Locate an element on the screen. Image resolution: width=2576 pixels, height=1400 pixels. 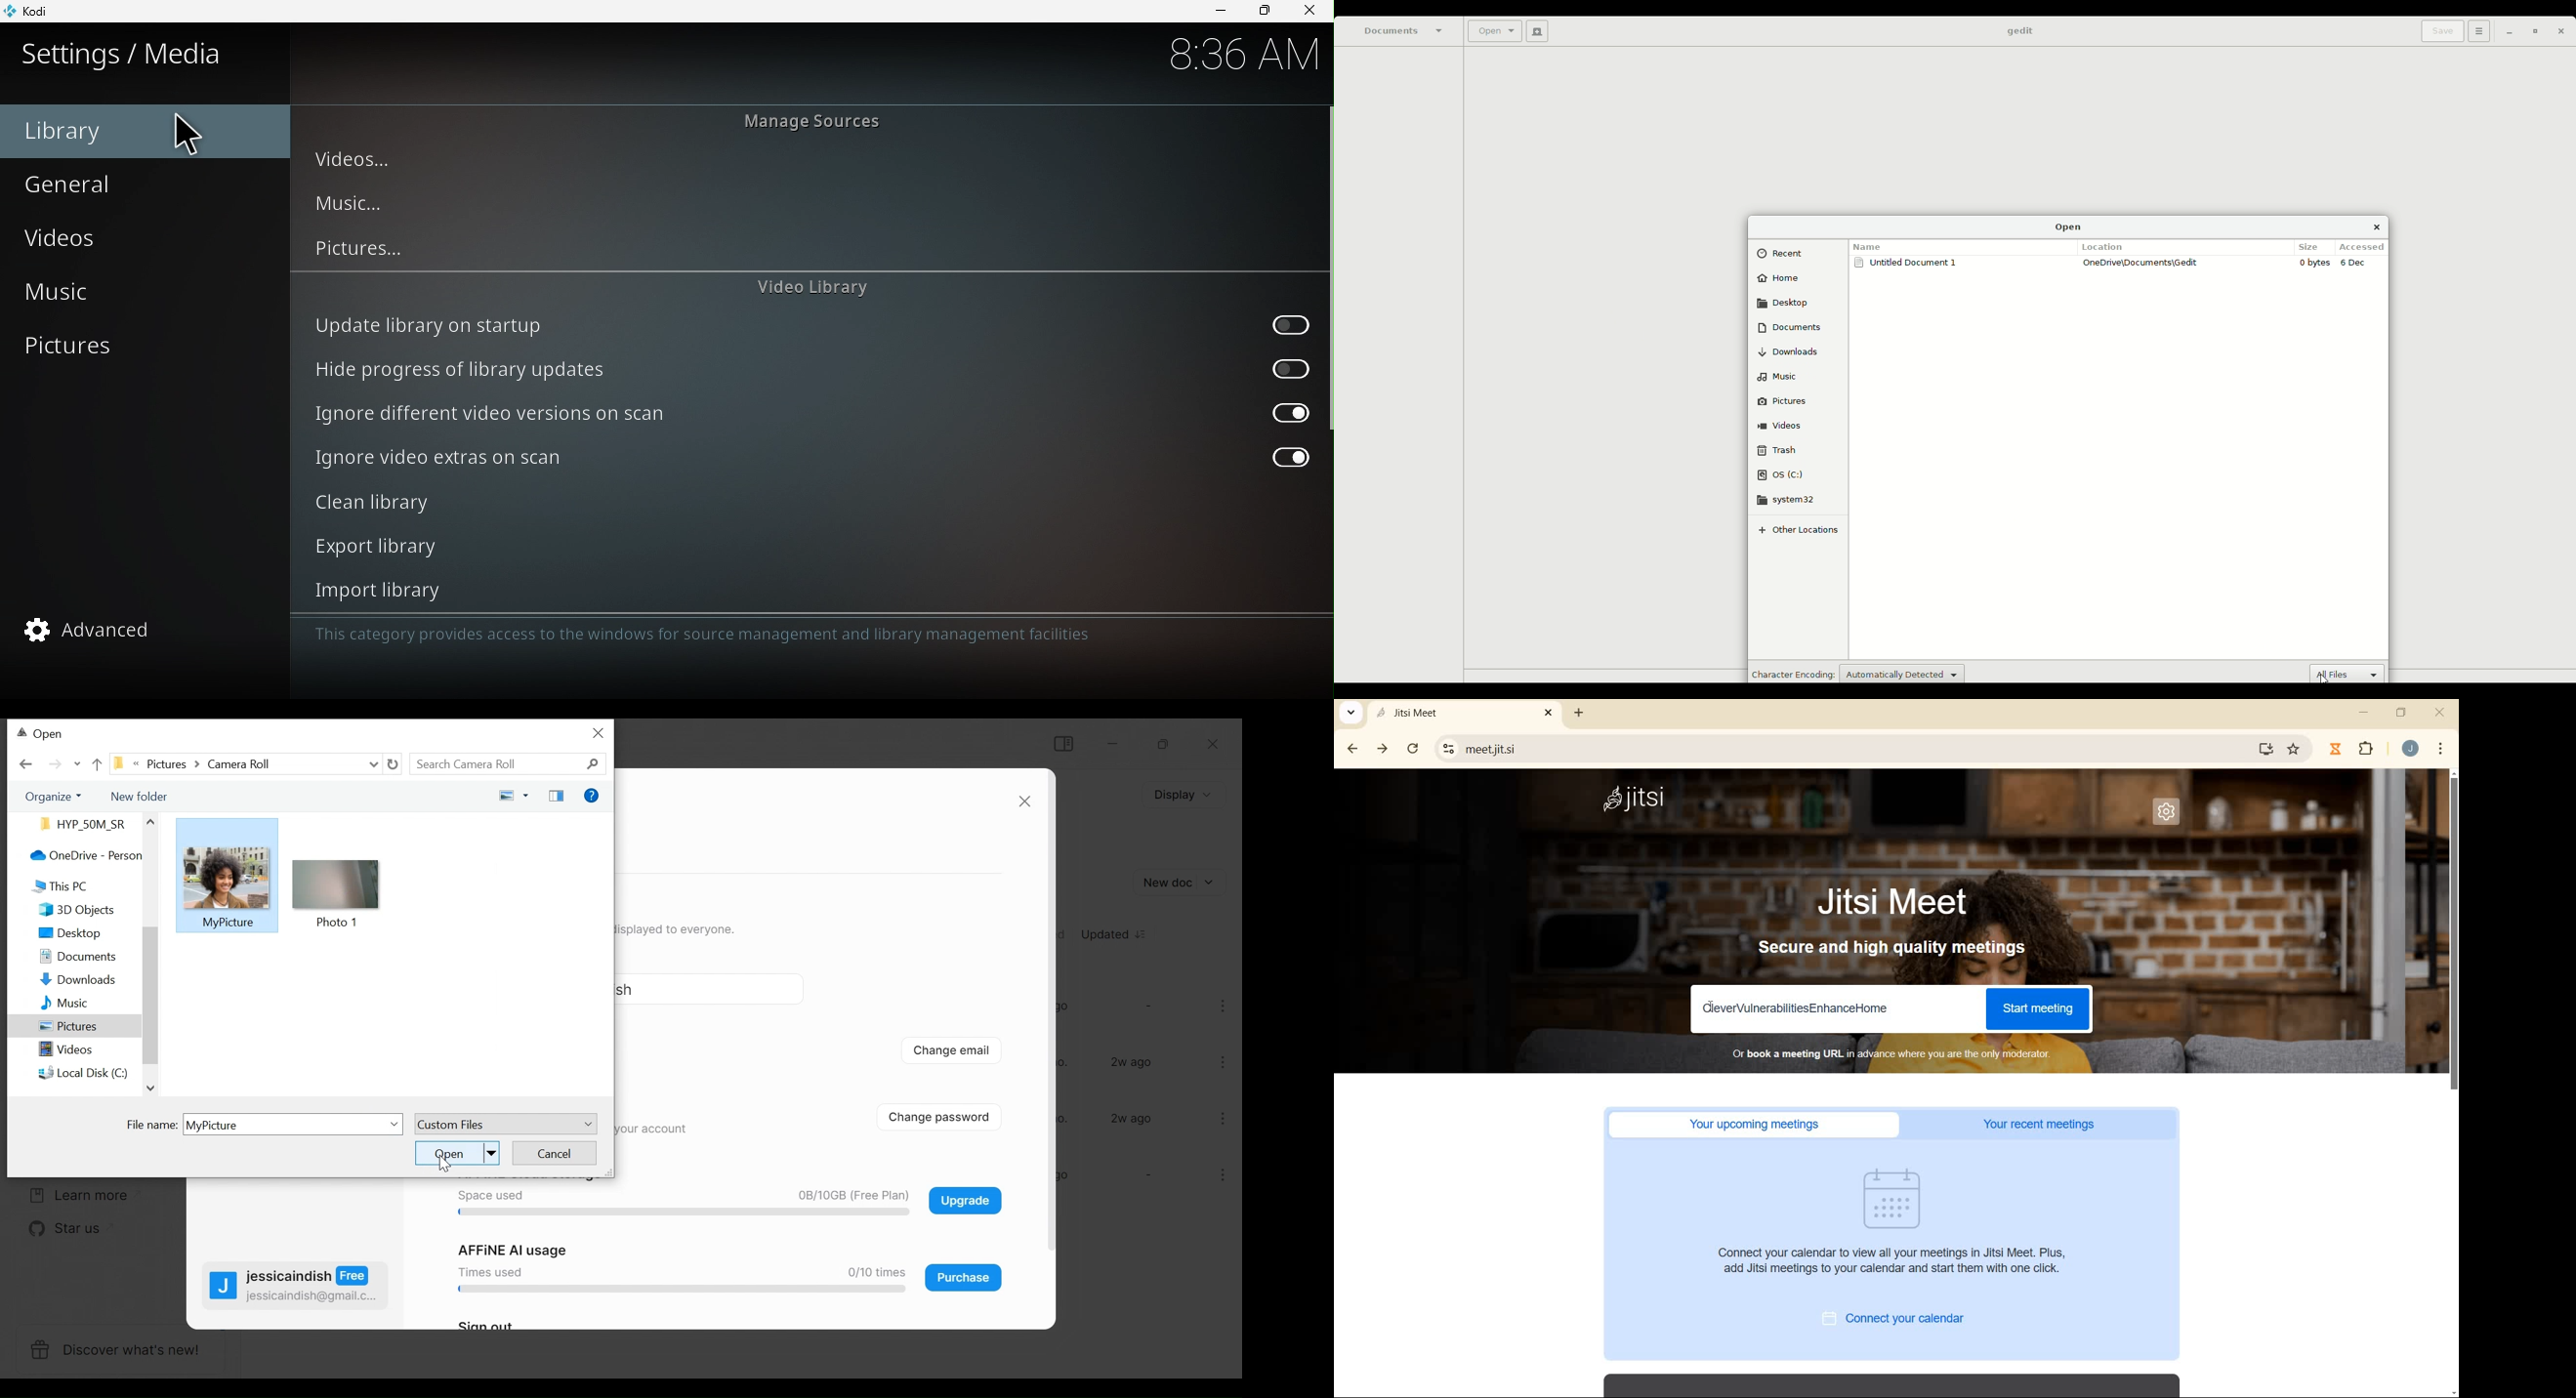
2w ago is located at coordinates (1134, 1063).